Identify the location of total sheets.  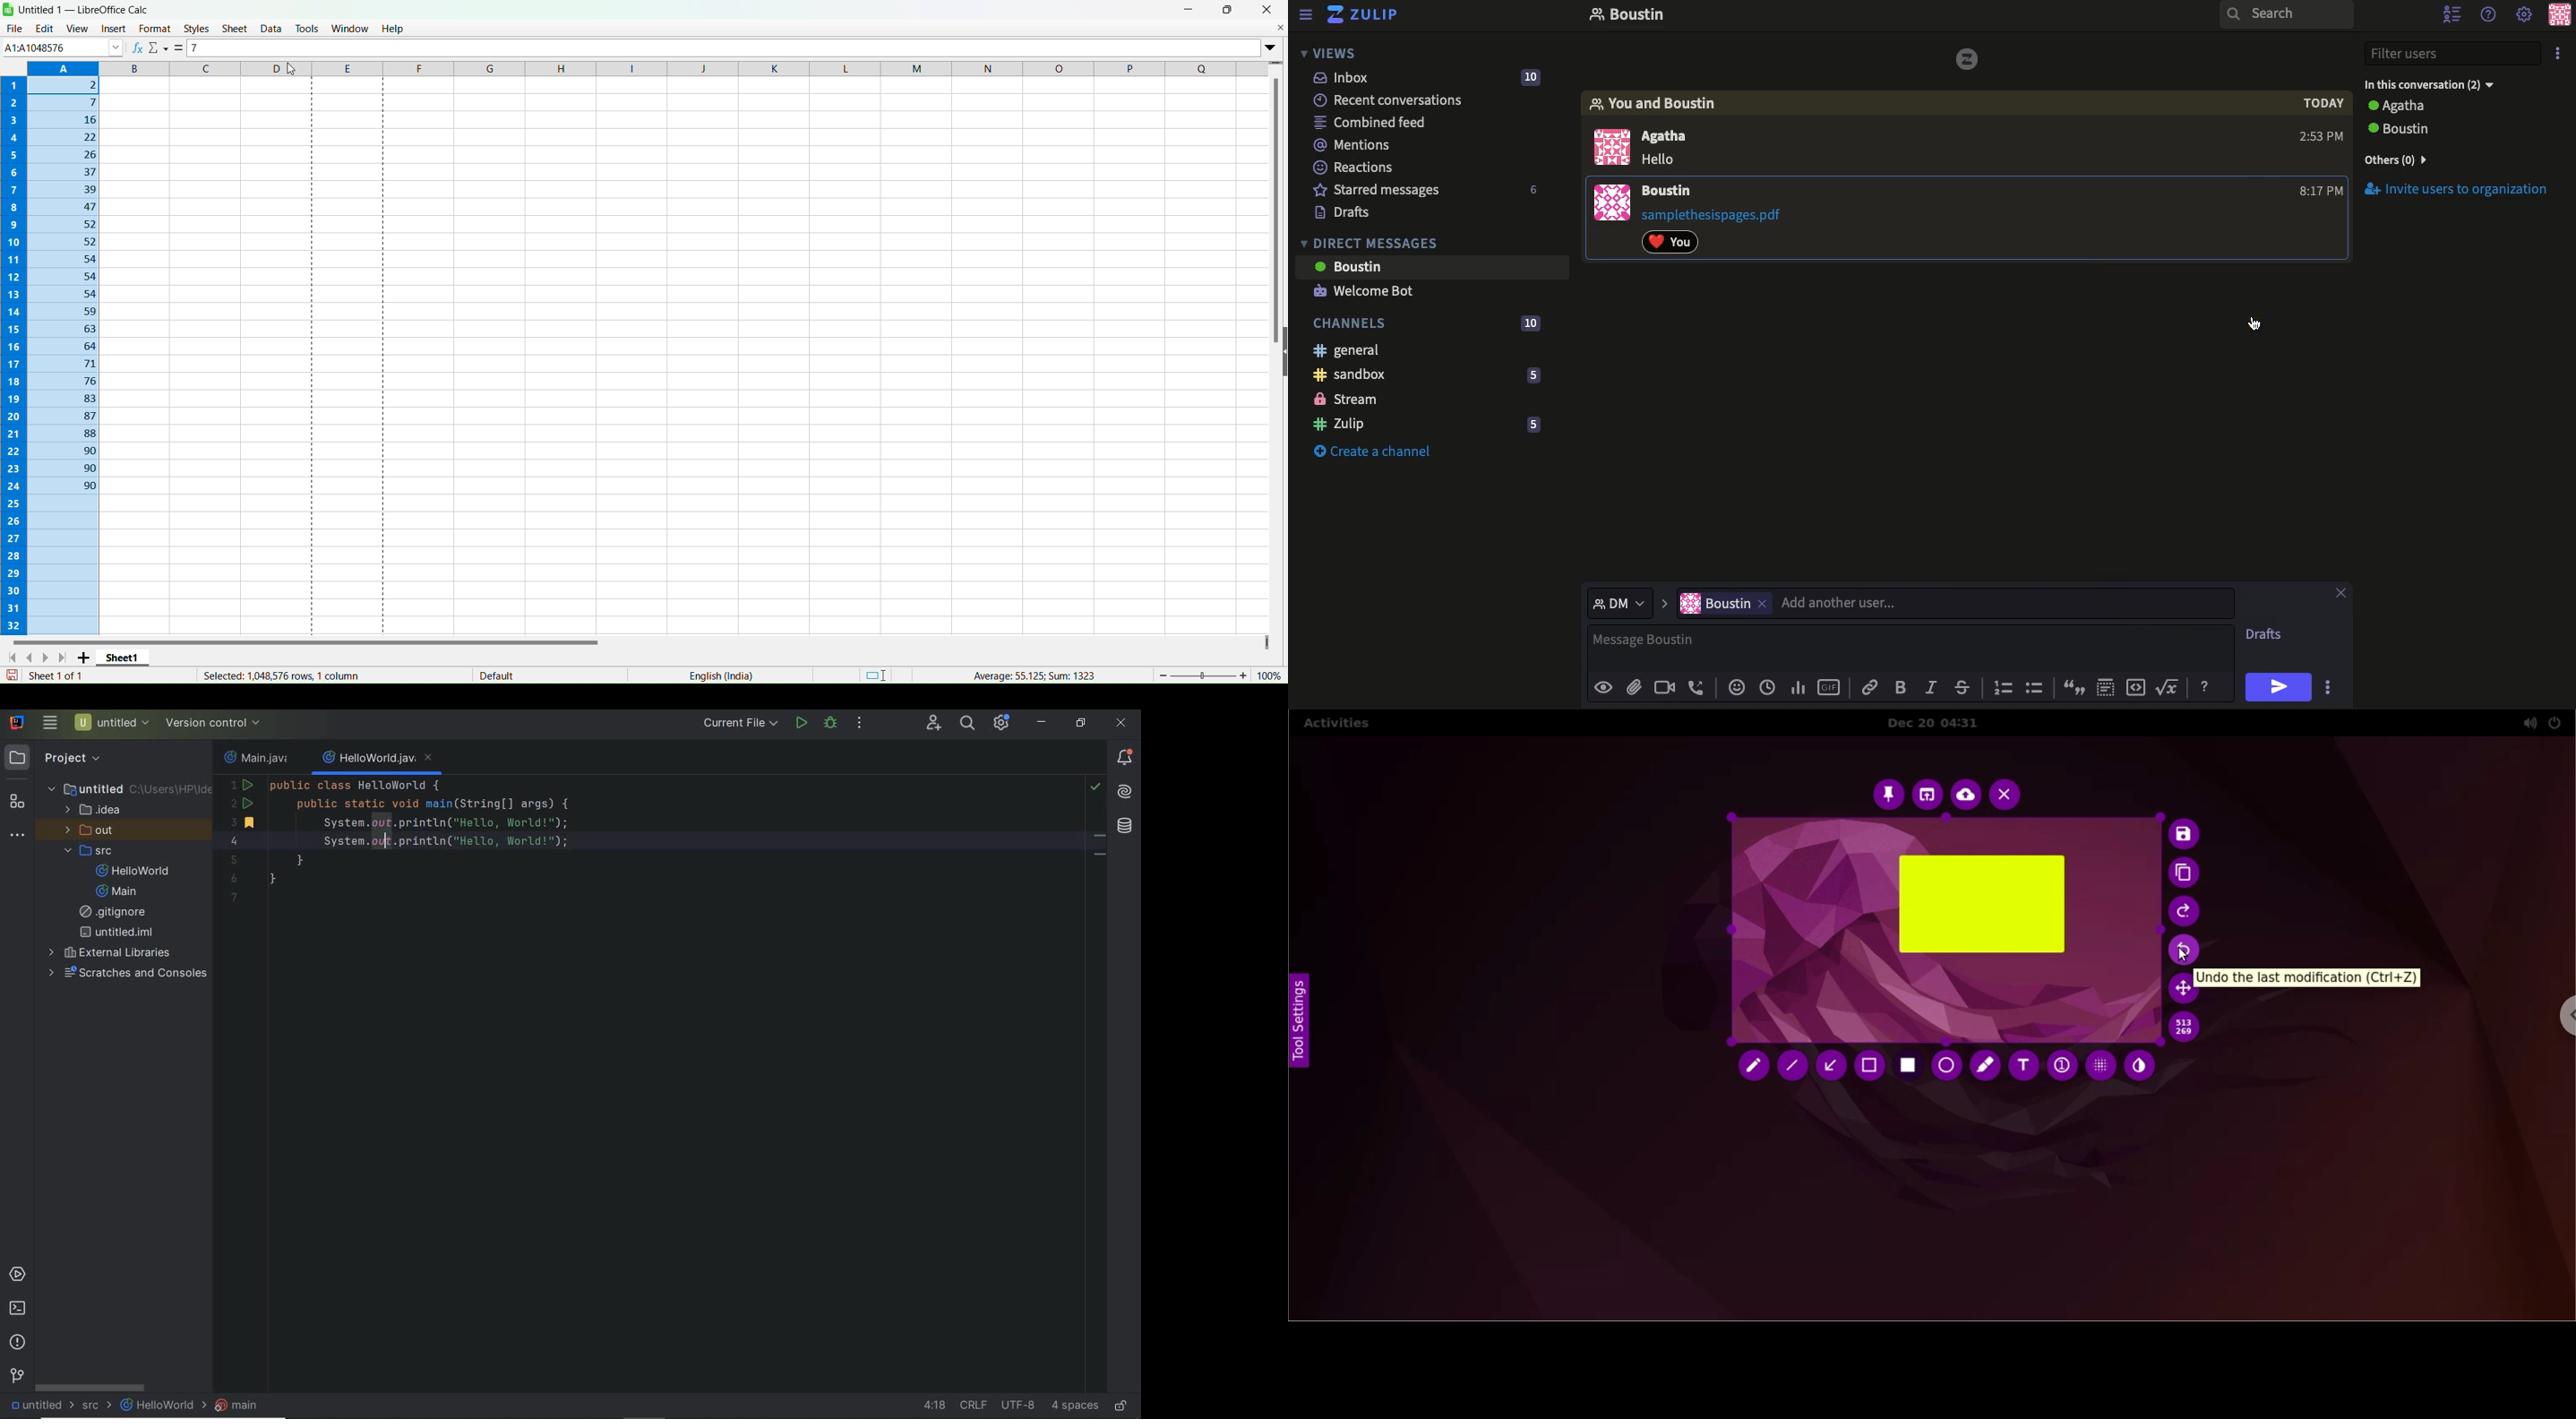
(60, 676).